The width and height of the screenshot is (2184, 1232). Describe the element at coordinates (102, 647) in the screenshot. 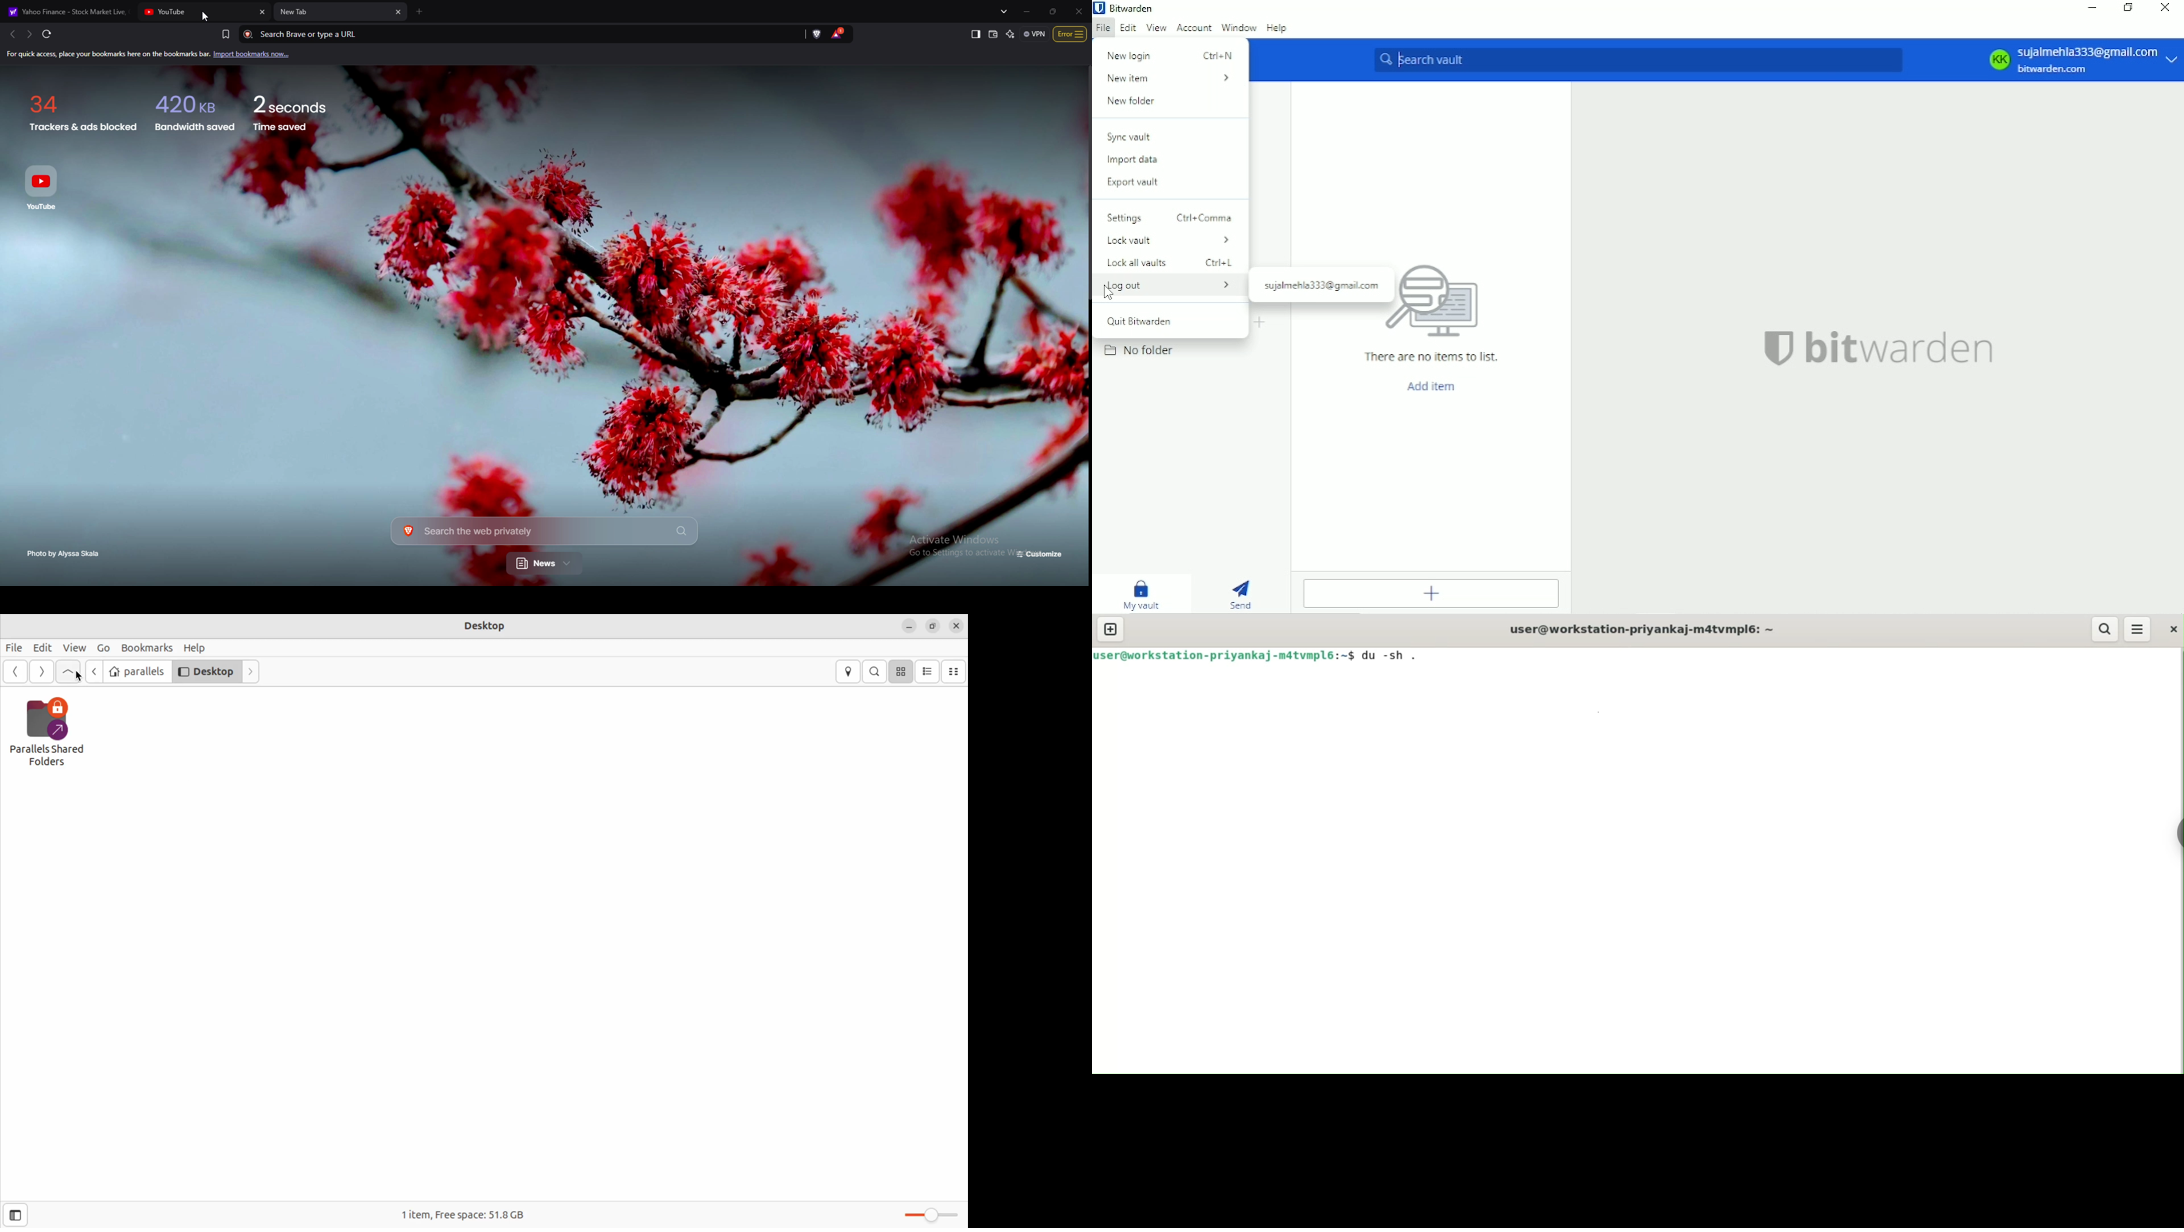

I see `Go` at that location.